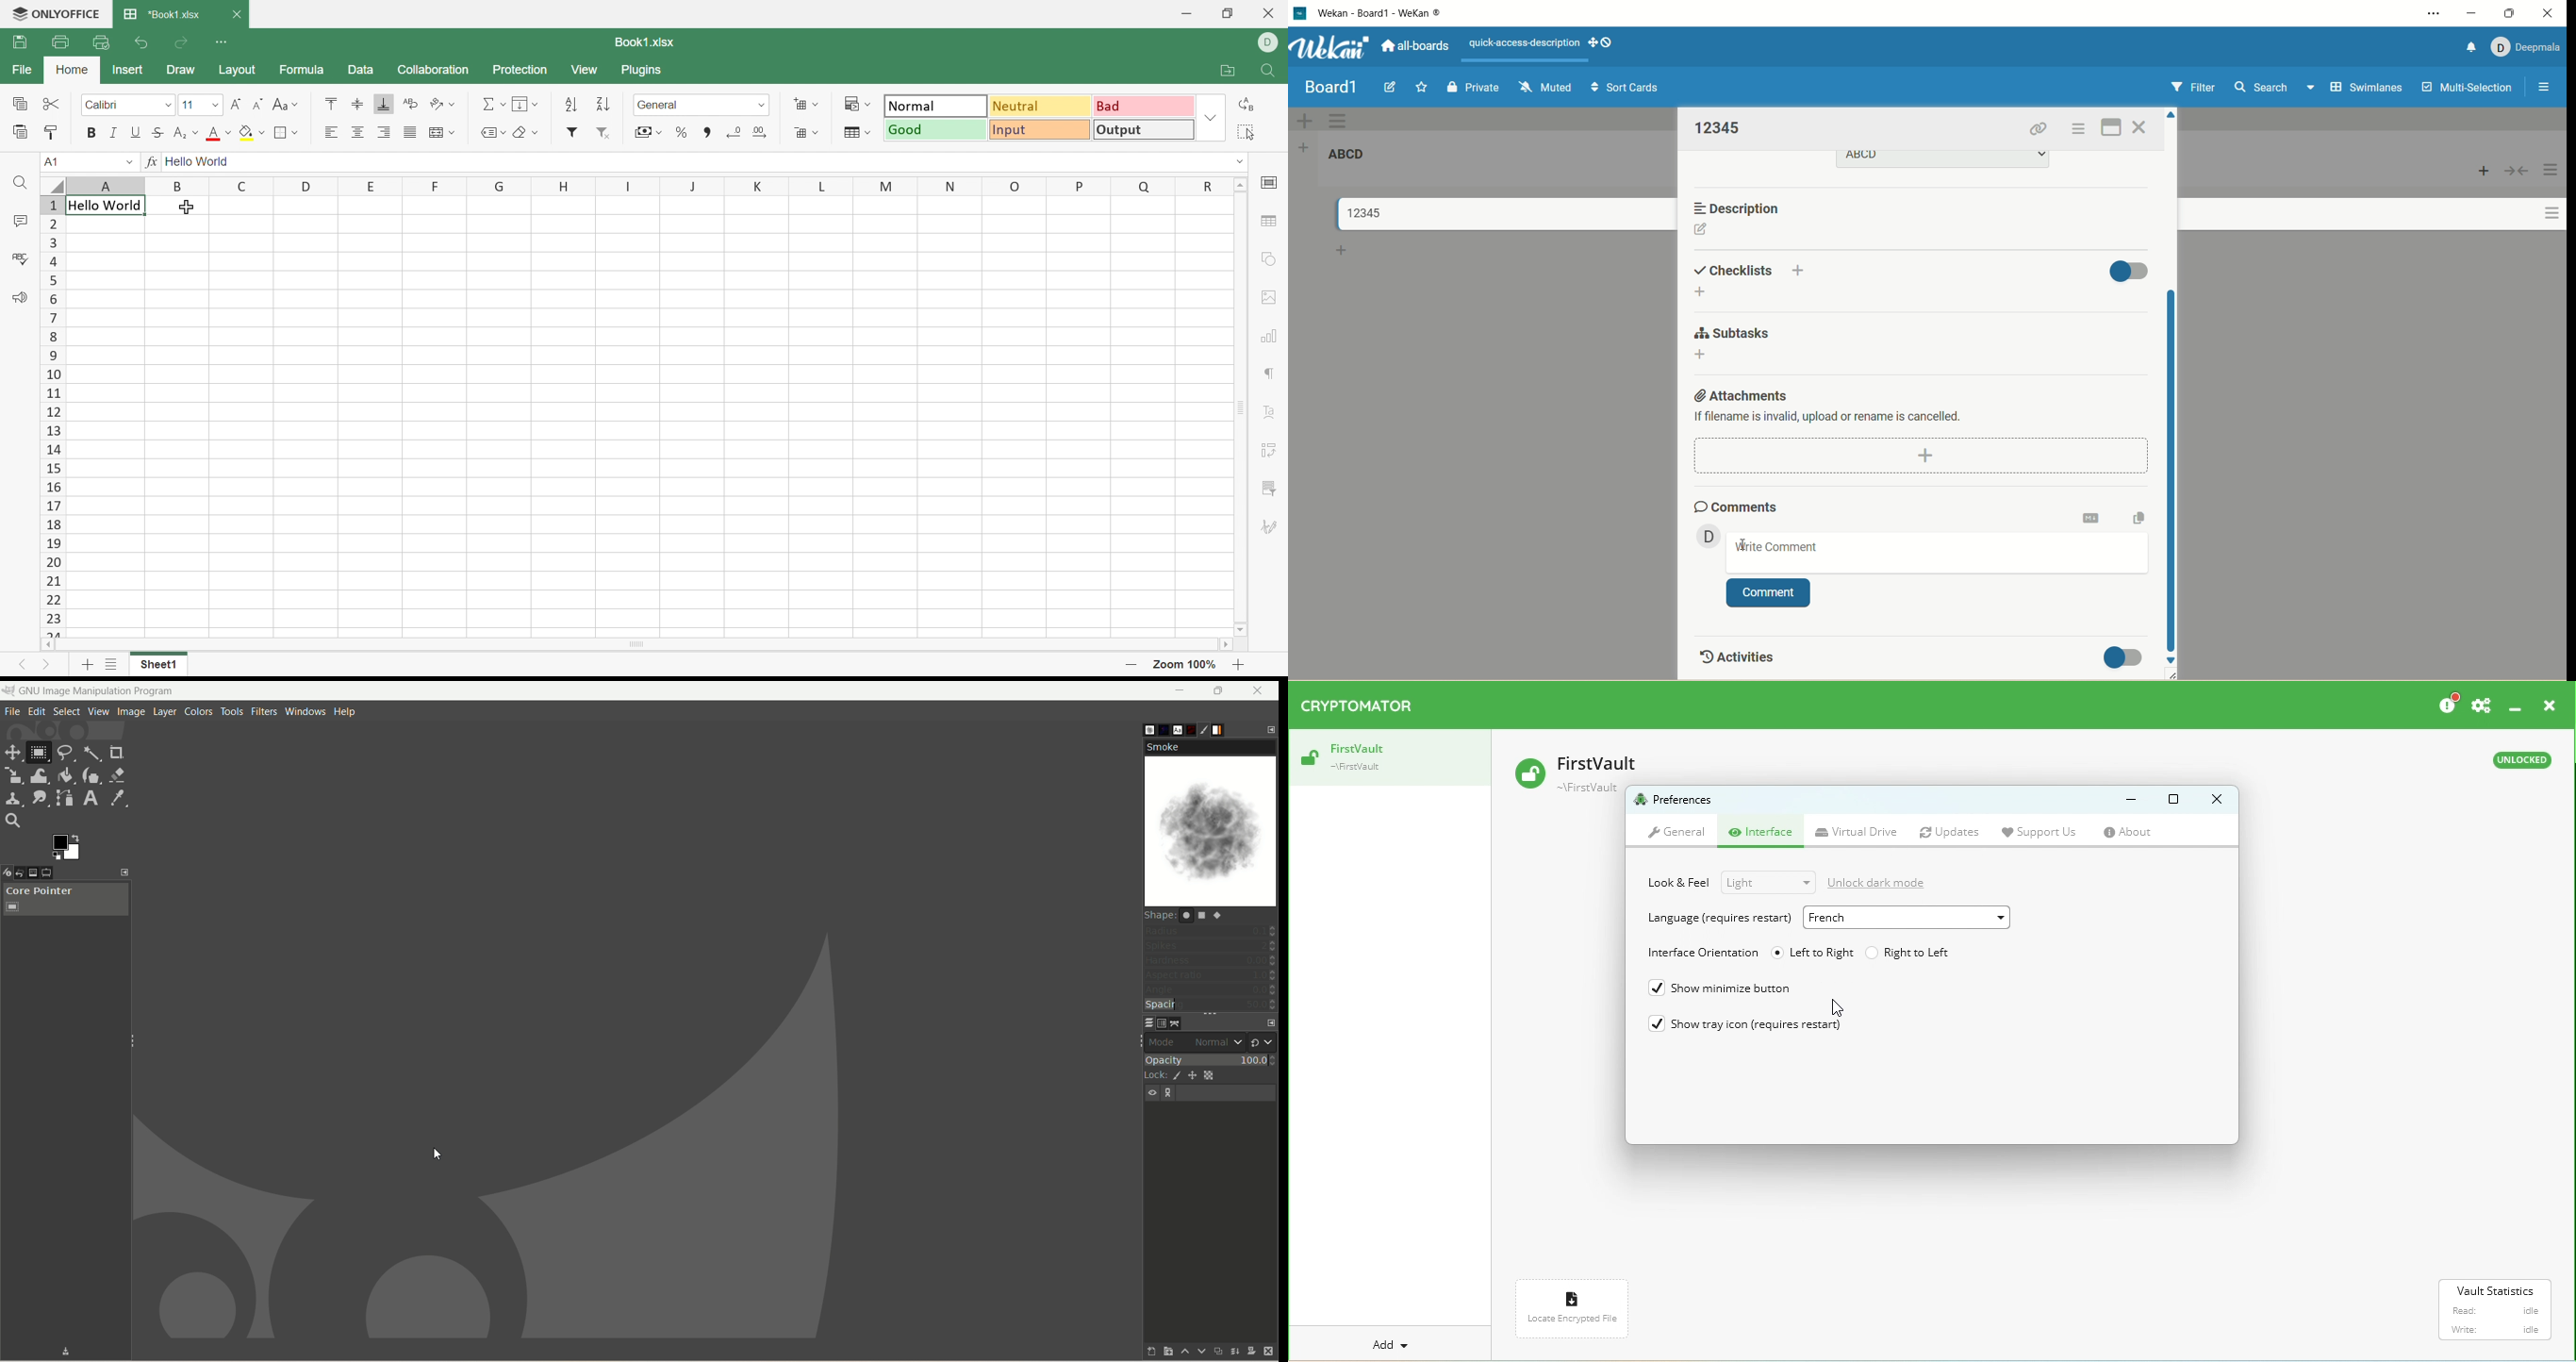 The width and height of the screenshot is (2576, 1372). Describe the element at coordinates (1704, 535) in the screenshot. I see `member` at that location.